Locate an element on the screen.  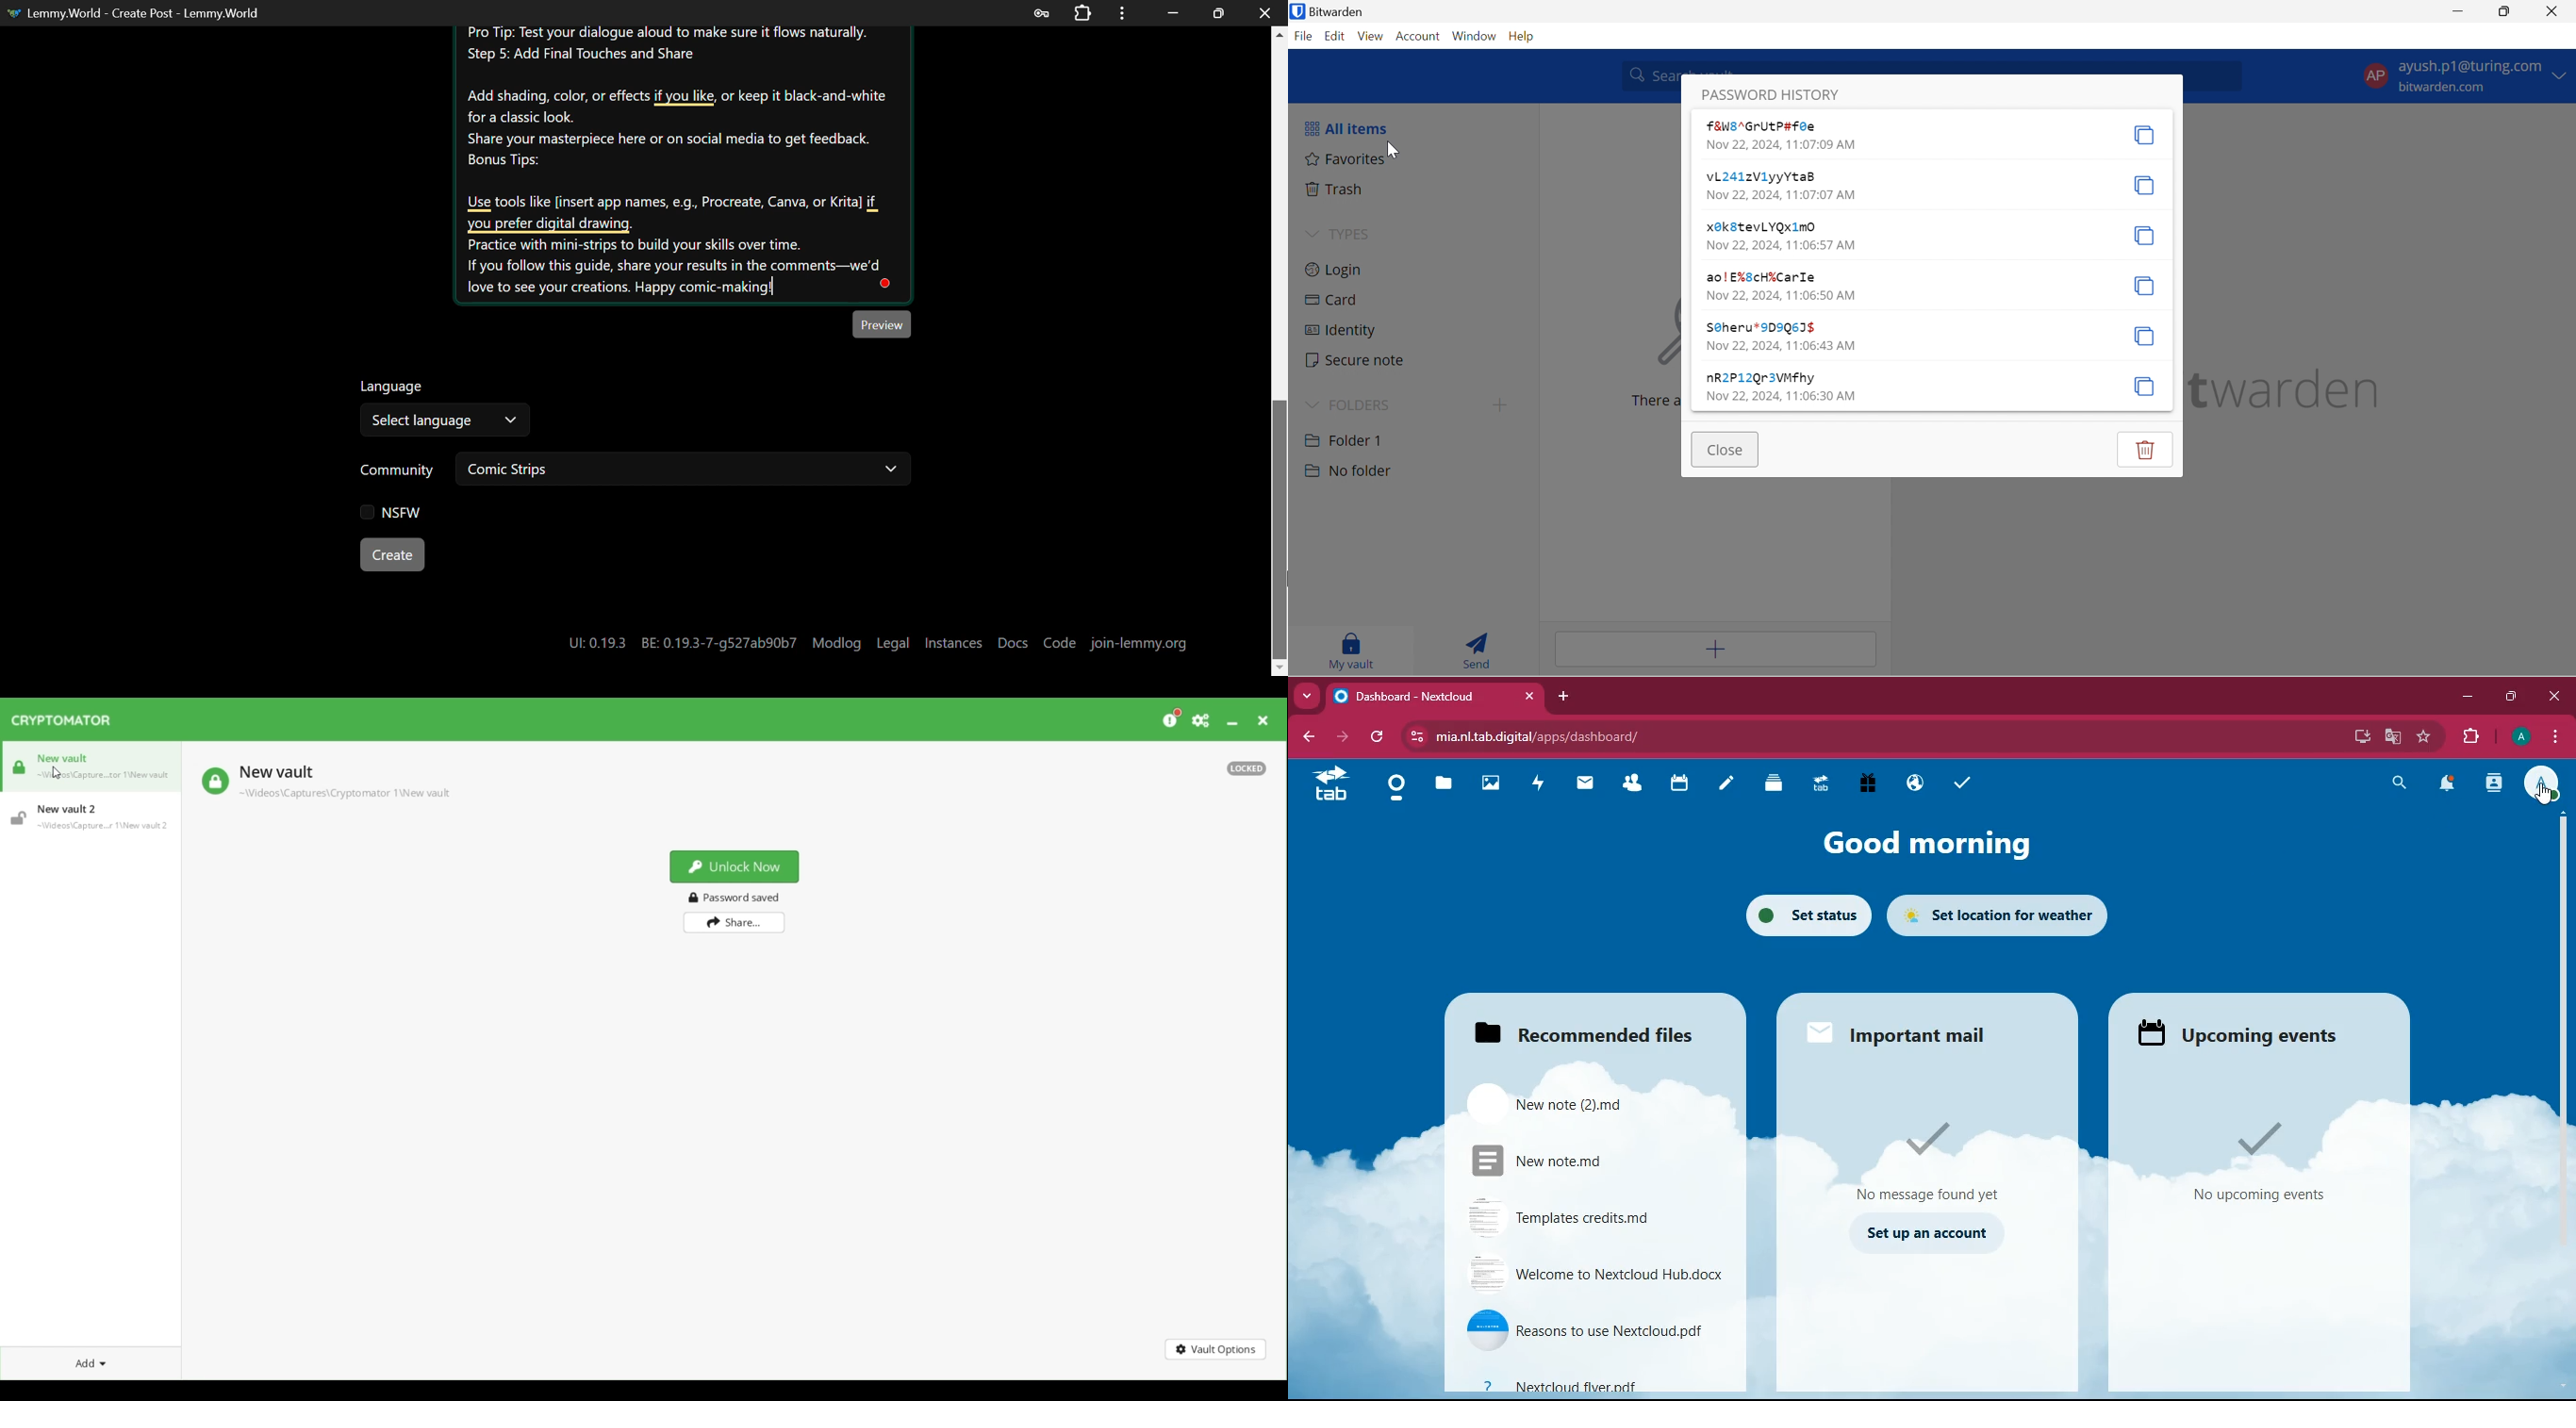
gift is located at coordinates (1865, 785).